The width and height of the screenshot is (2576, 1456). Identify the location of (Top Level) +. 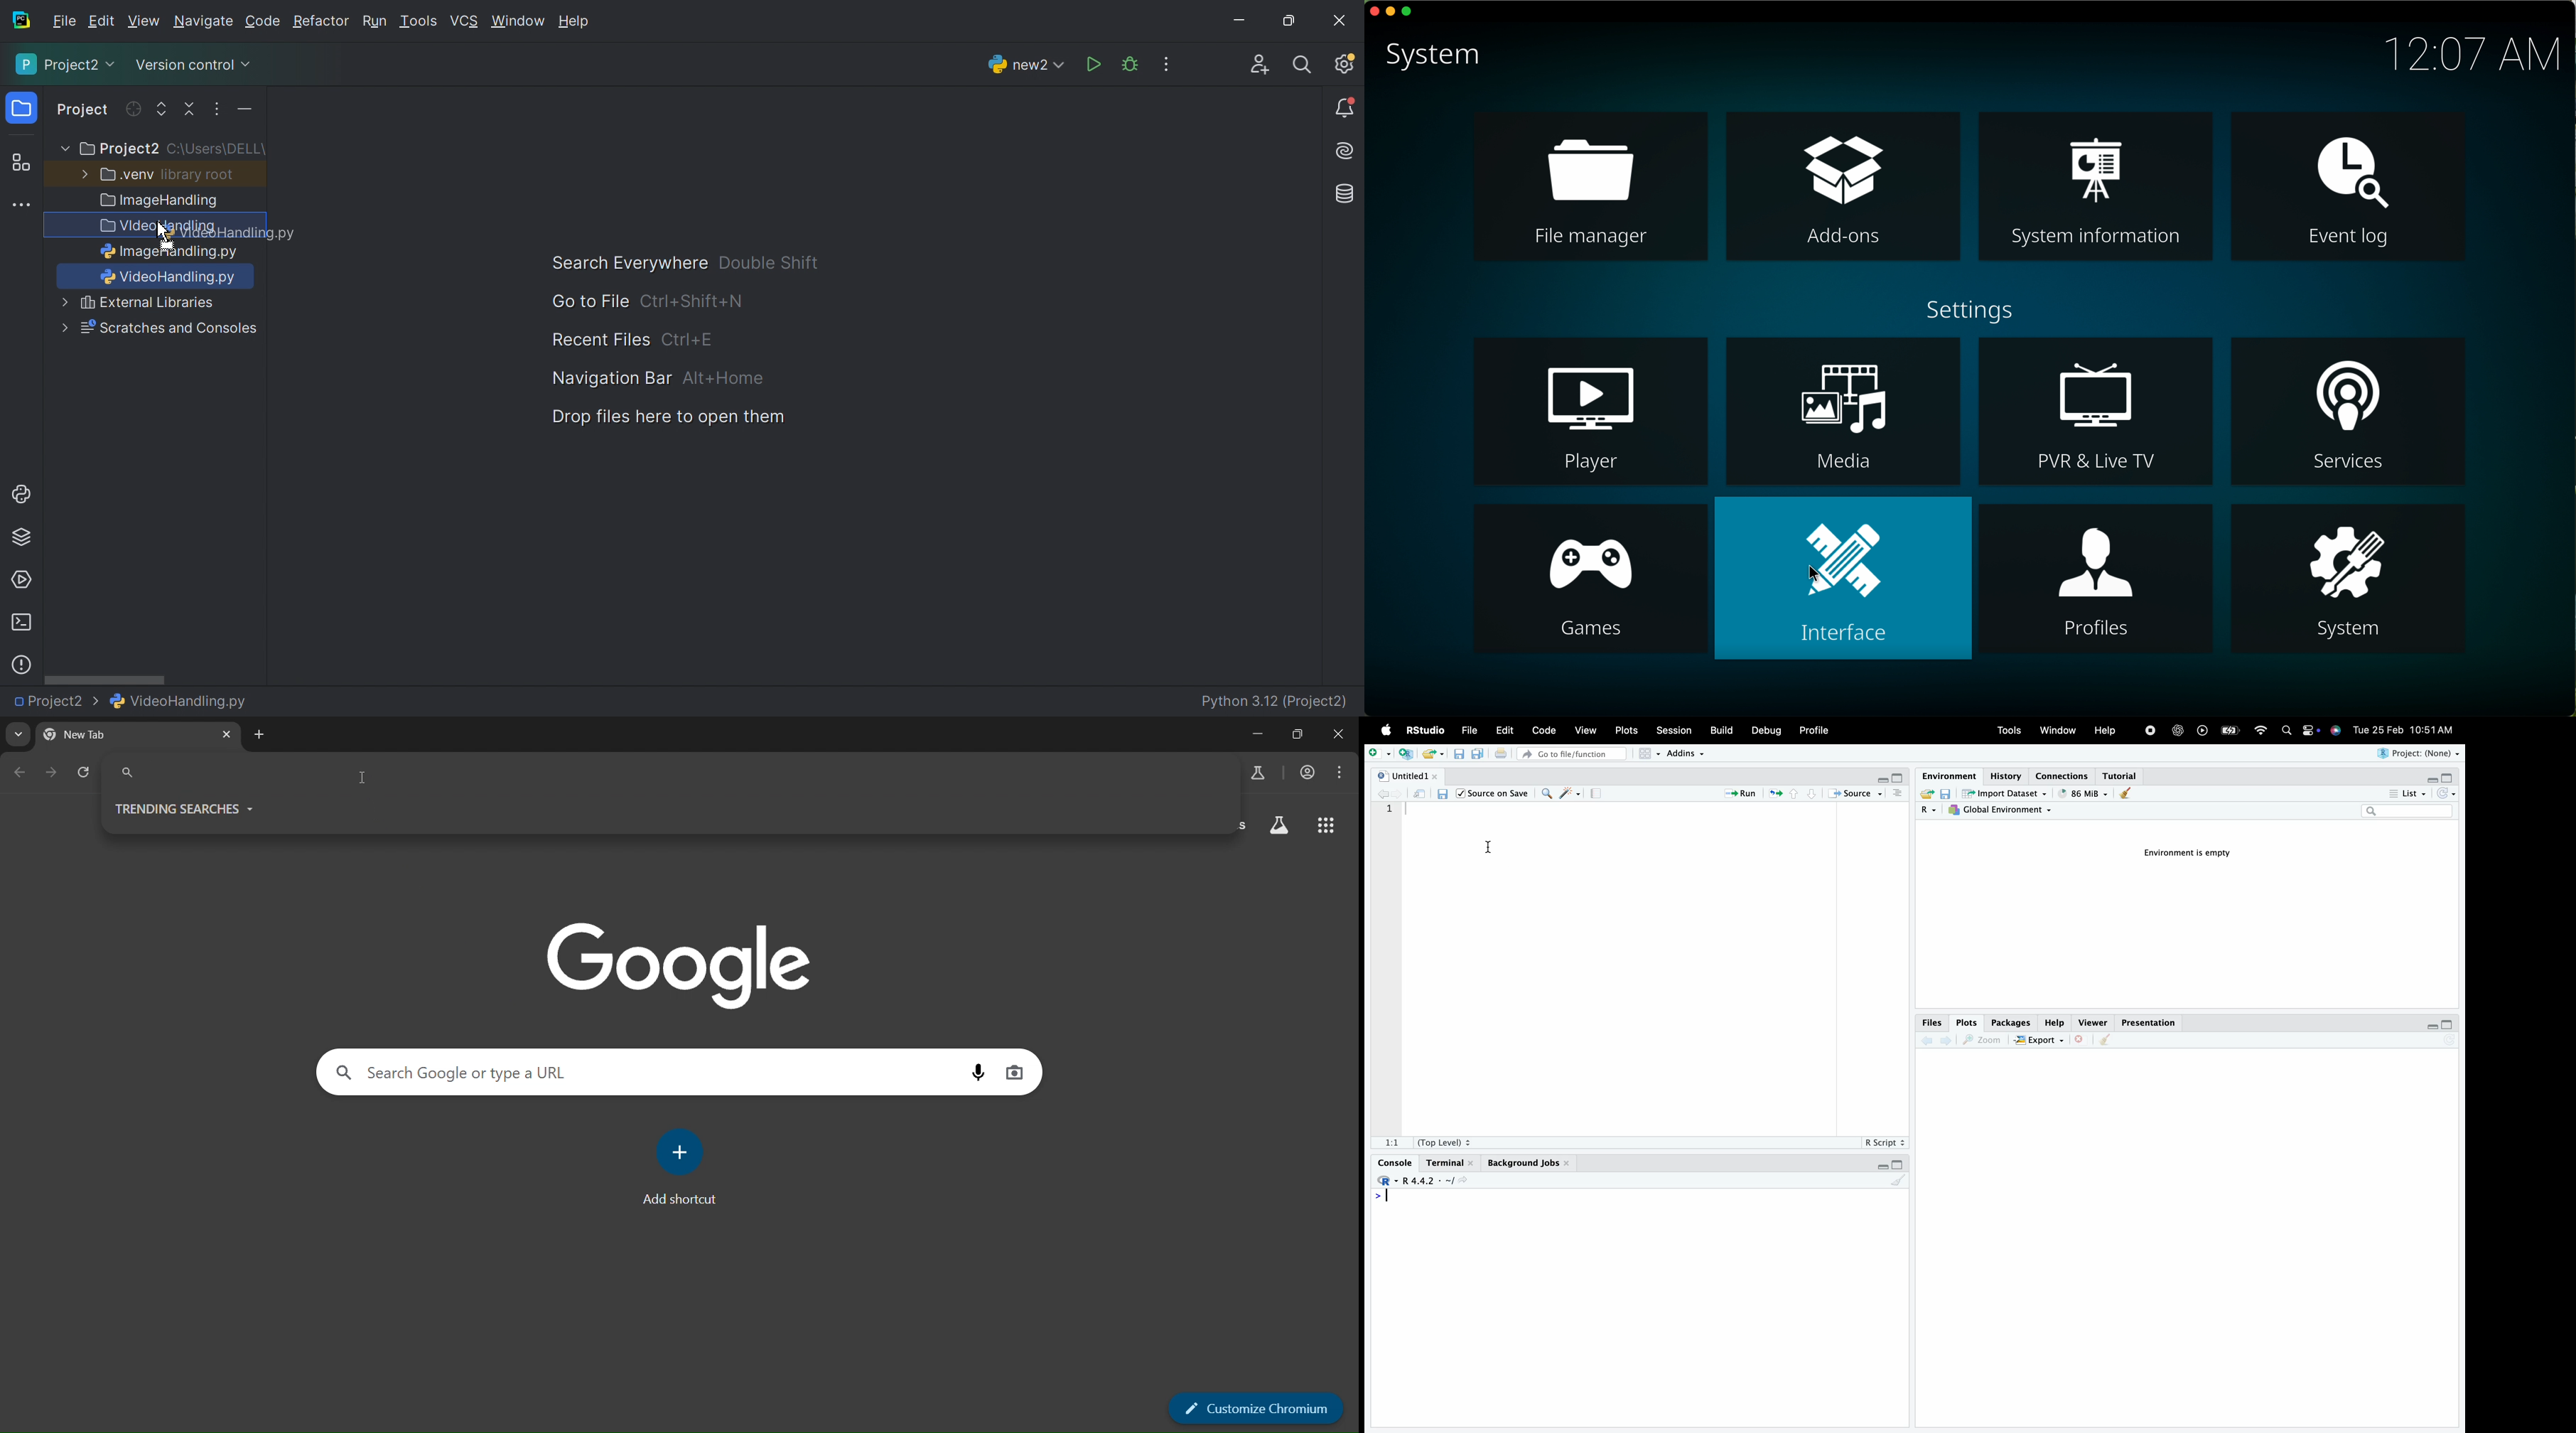
(1444, 1142).